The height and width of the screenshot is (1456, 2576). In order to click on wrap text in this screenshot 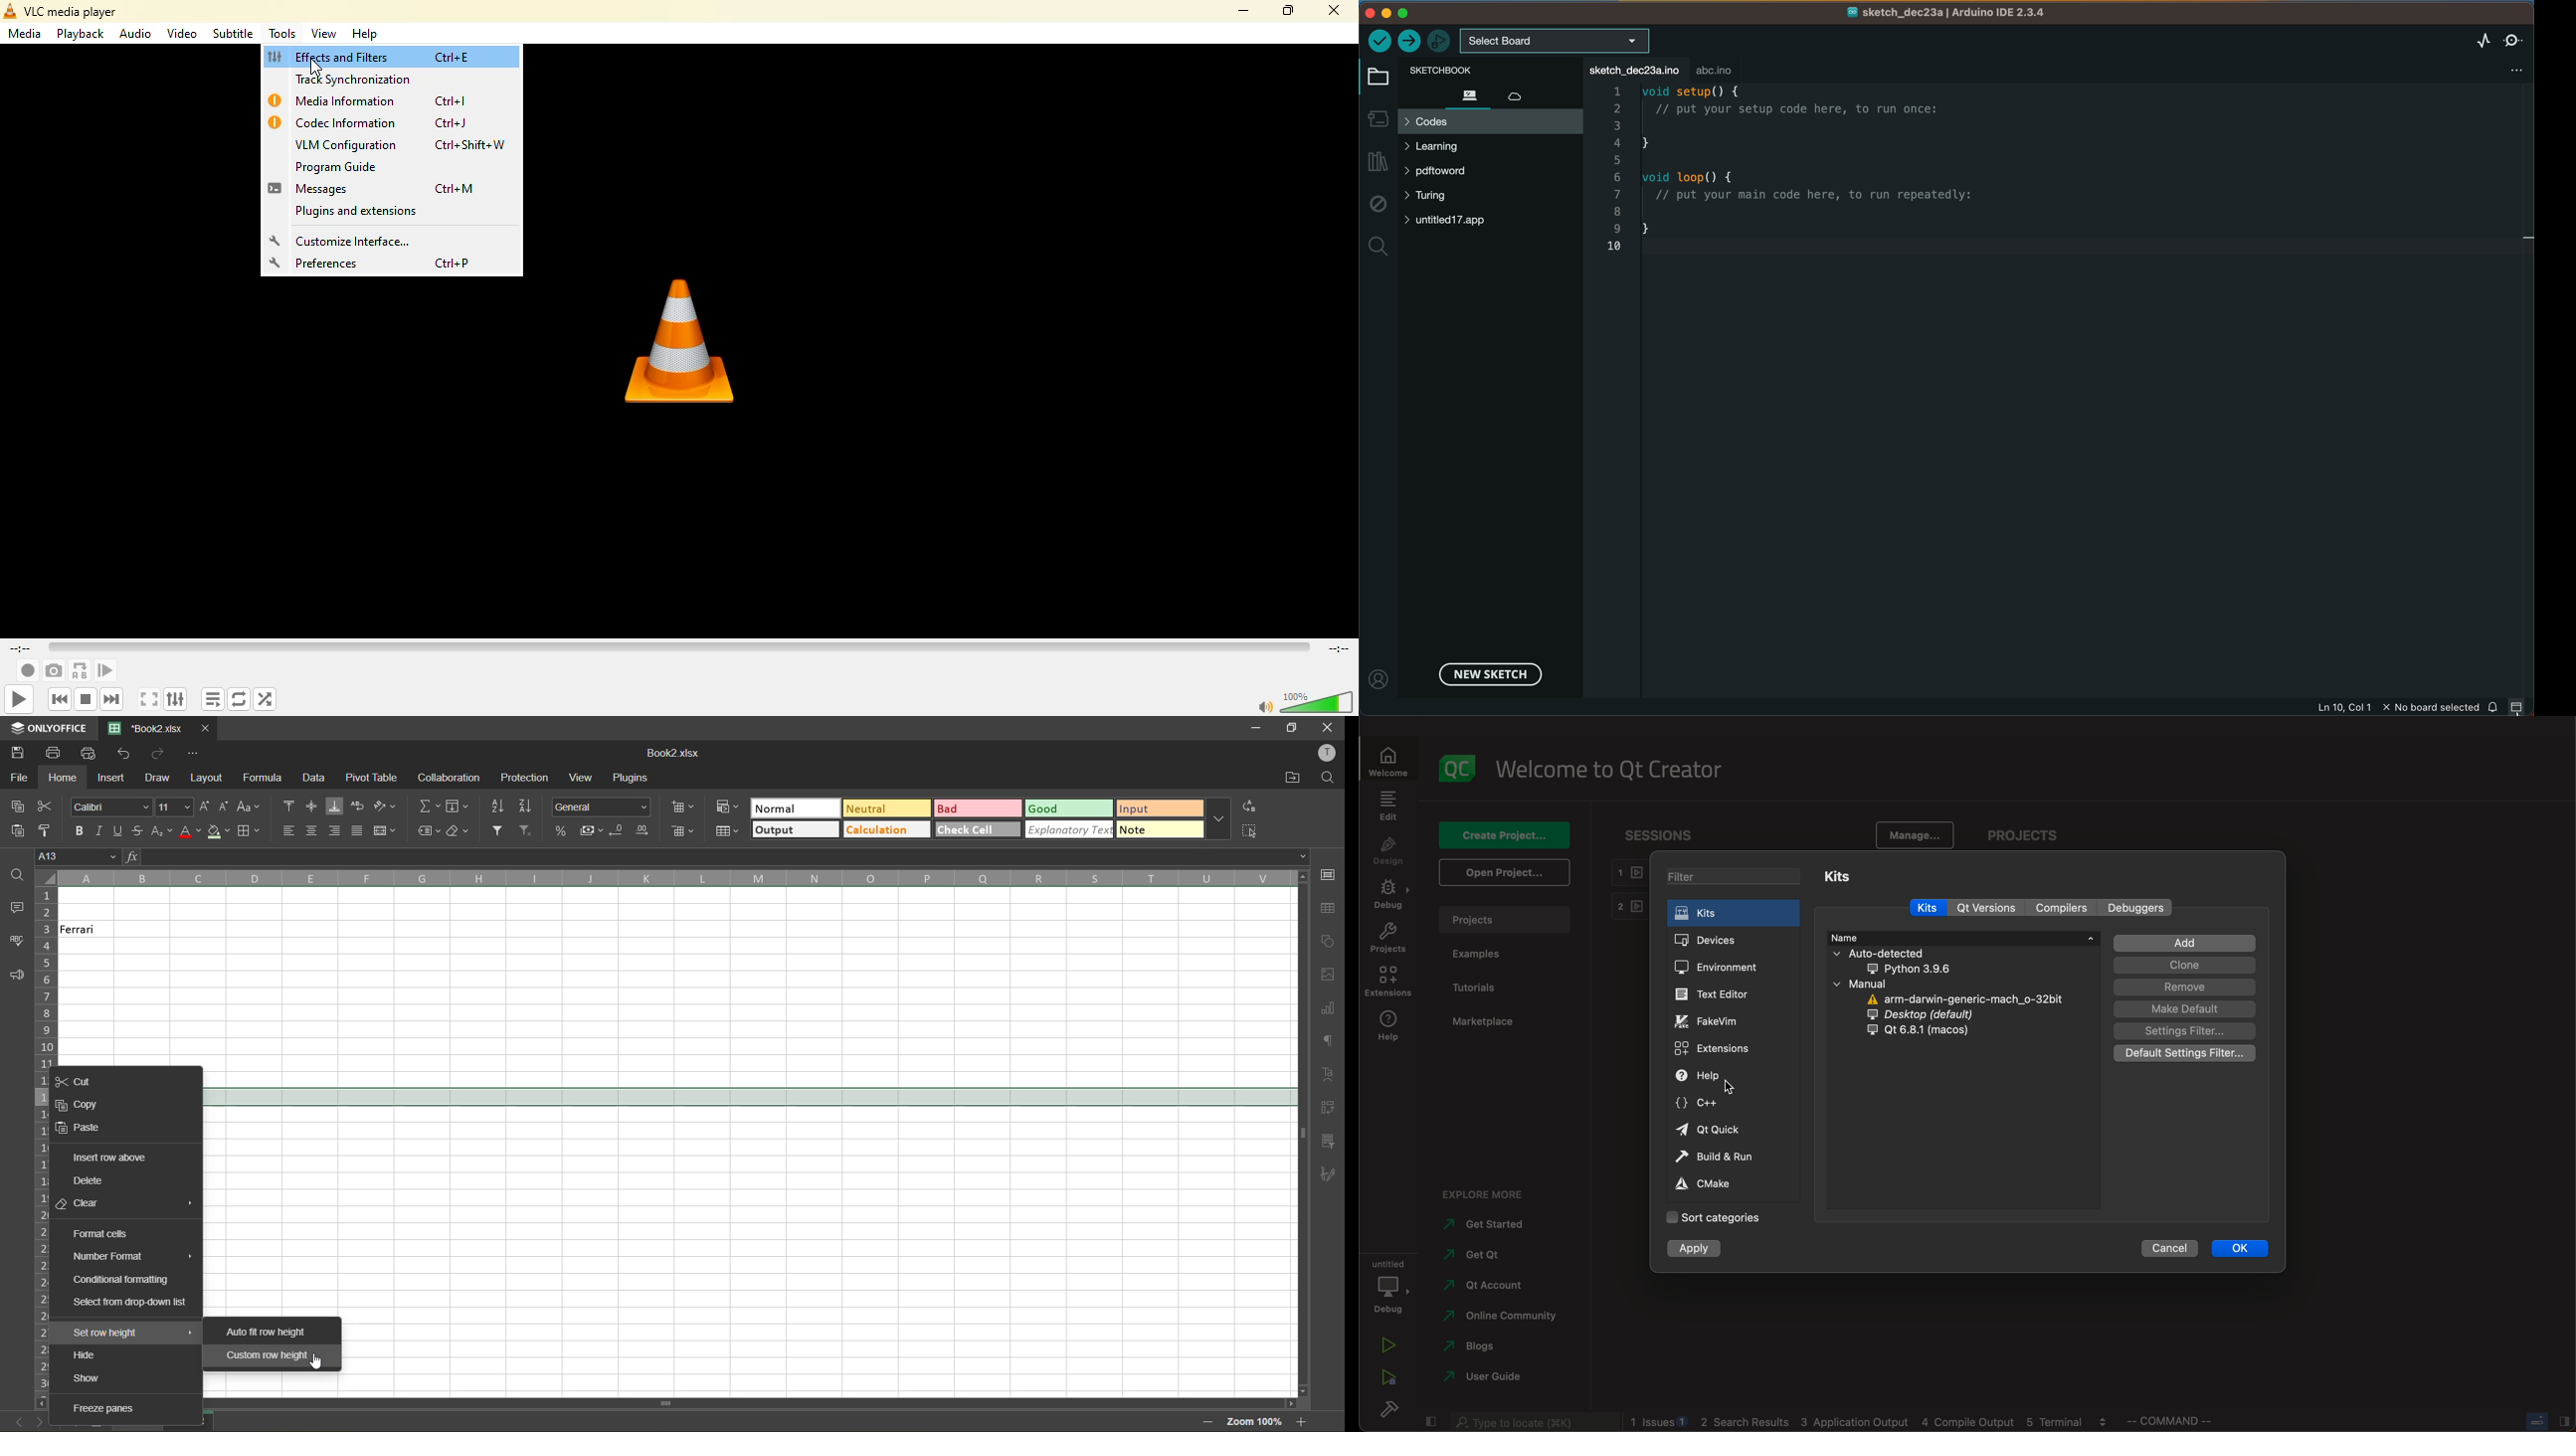, I will do `click(357, 806)`.